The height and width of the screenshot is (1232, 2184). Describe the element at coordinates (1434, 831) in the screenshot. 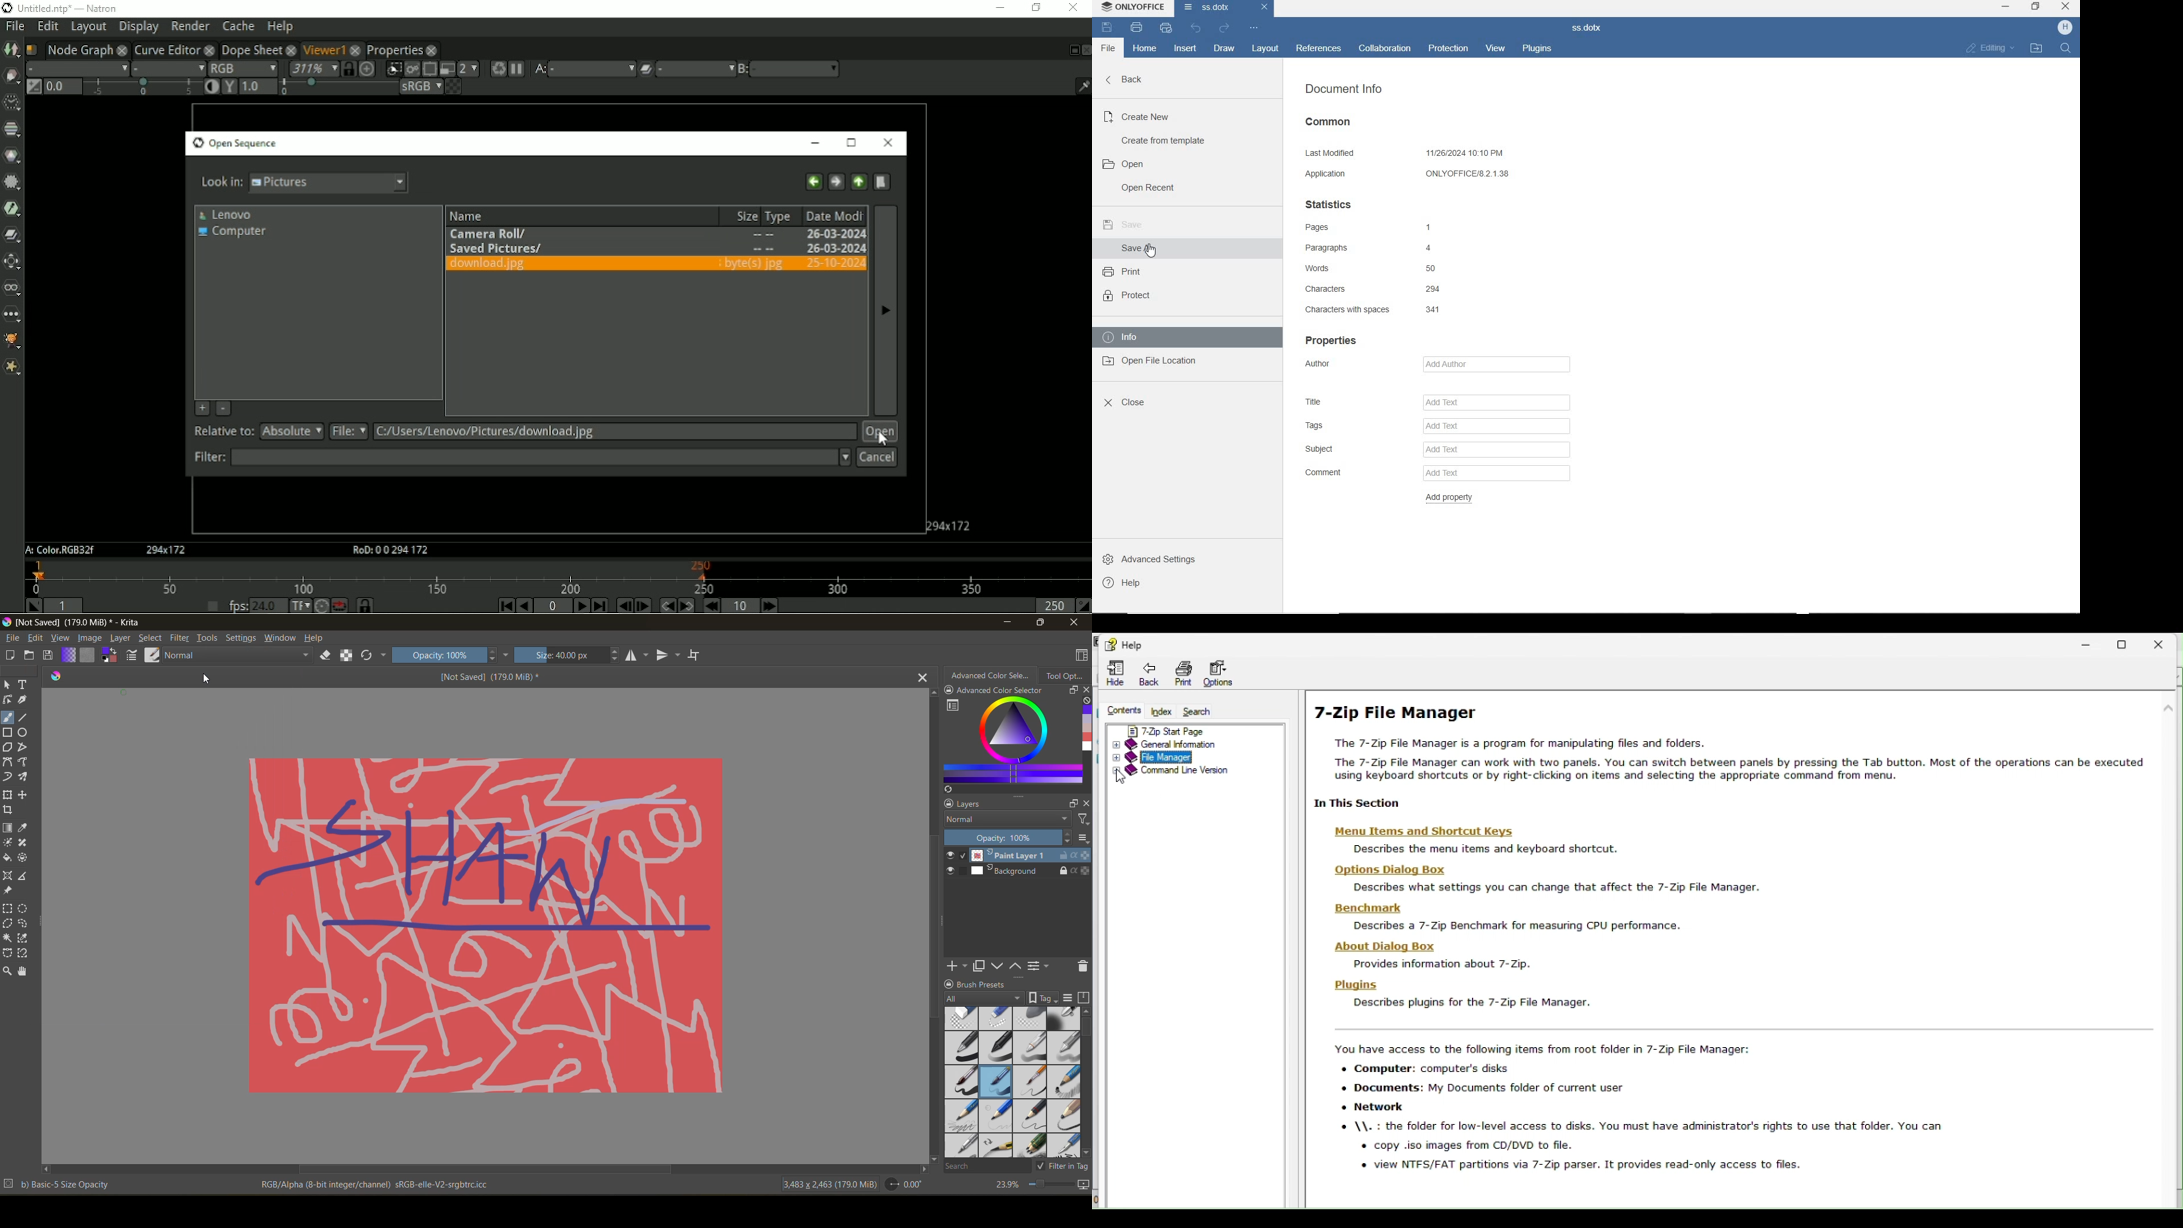

I see `menu items and keyboards shortcuts` at that location.